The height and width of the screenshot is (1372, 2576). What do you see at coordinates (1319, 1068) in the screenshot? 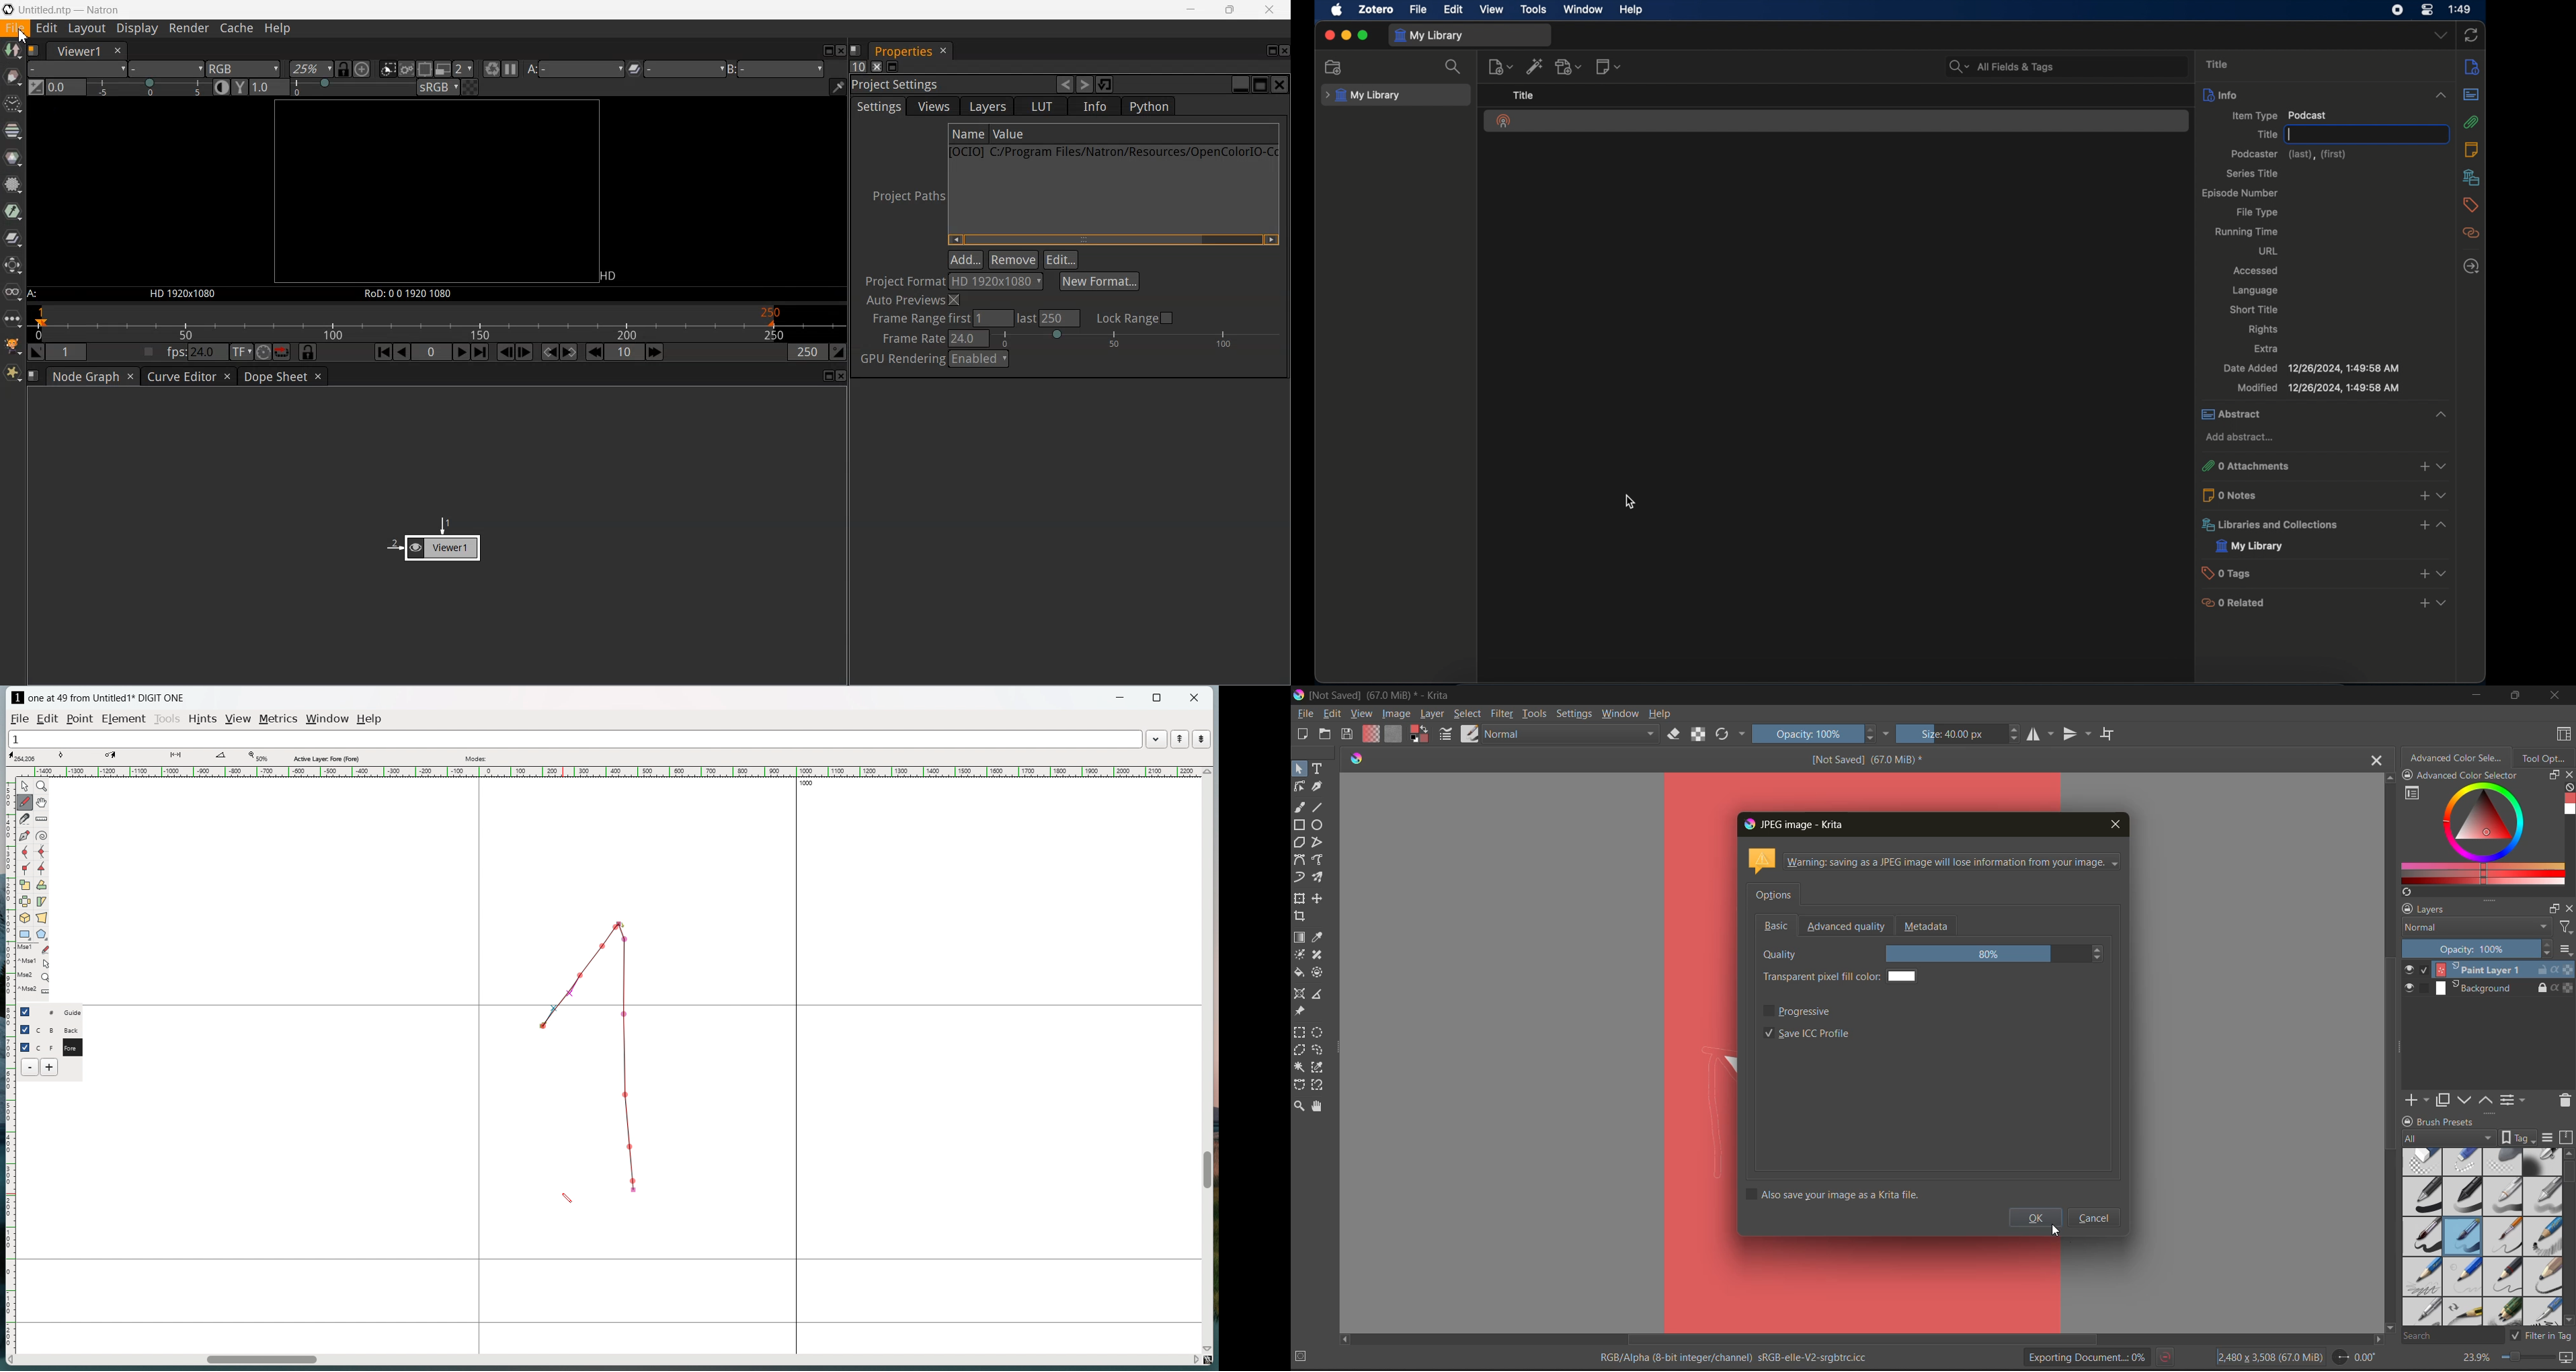
I see `tools` at bounding box center [1319, 1068].